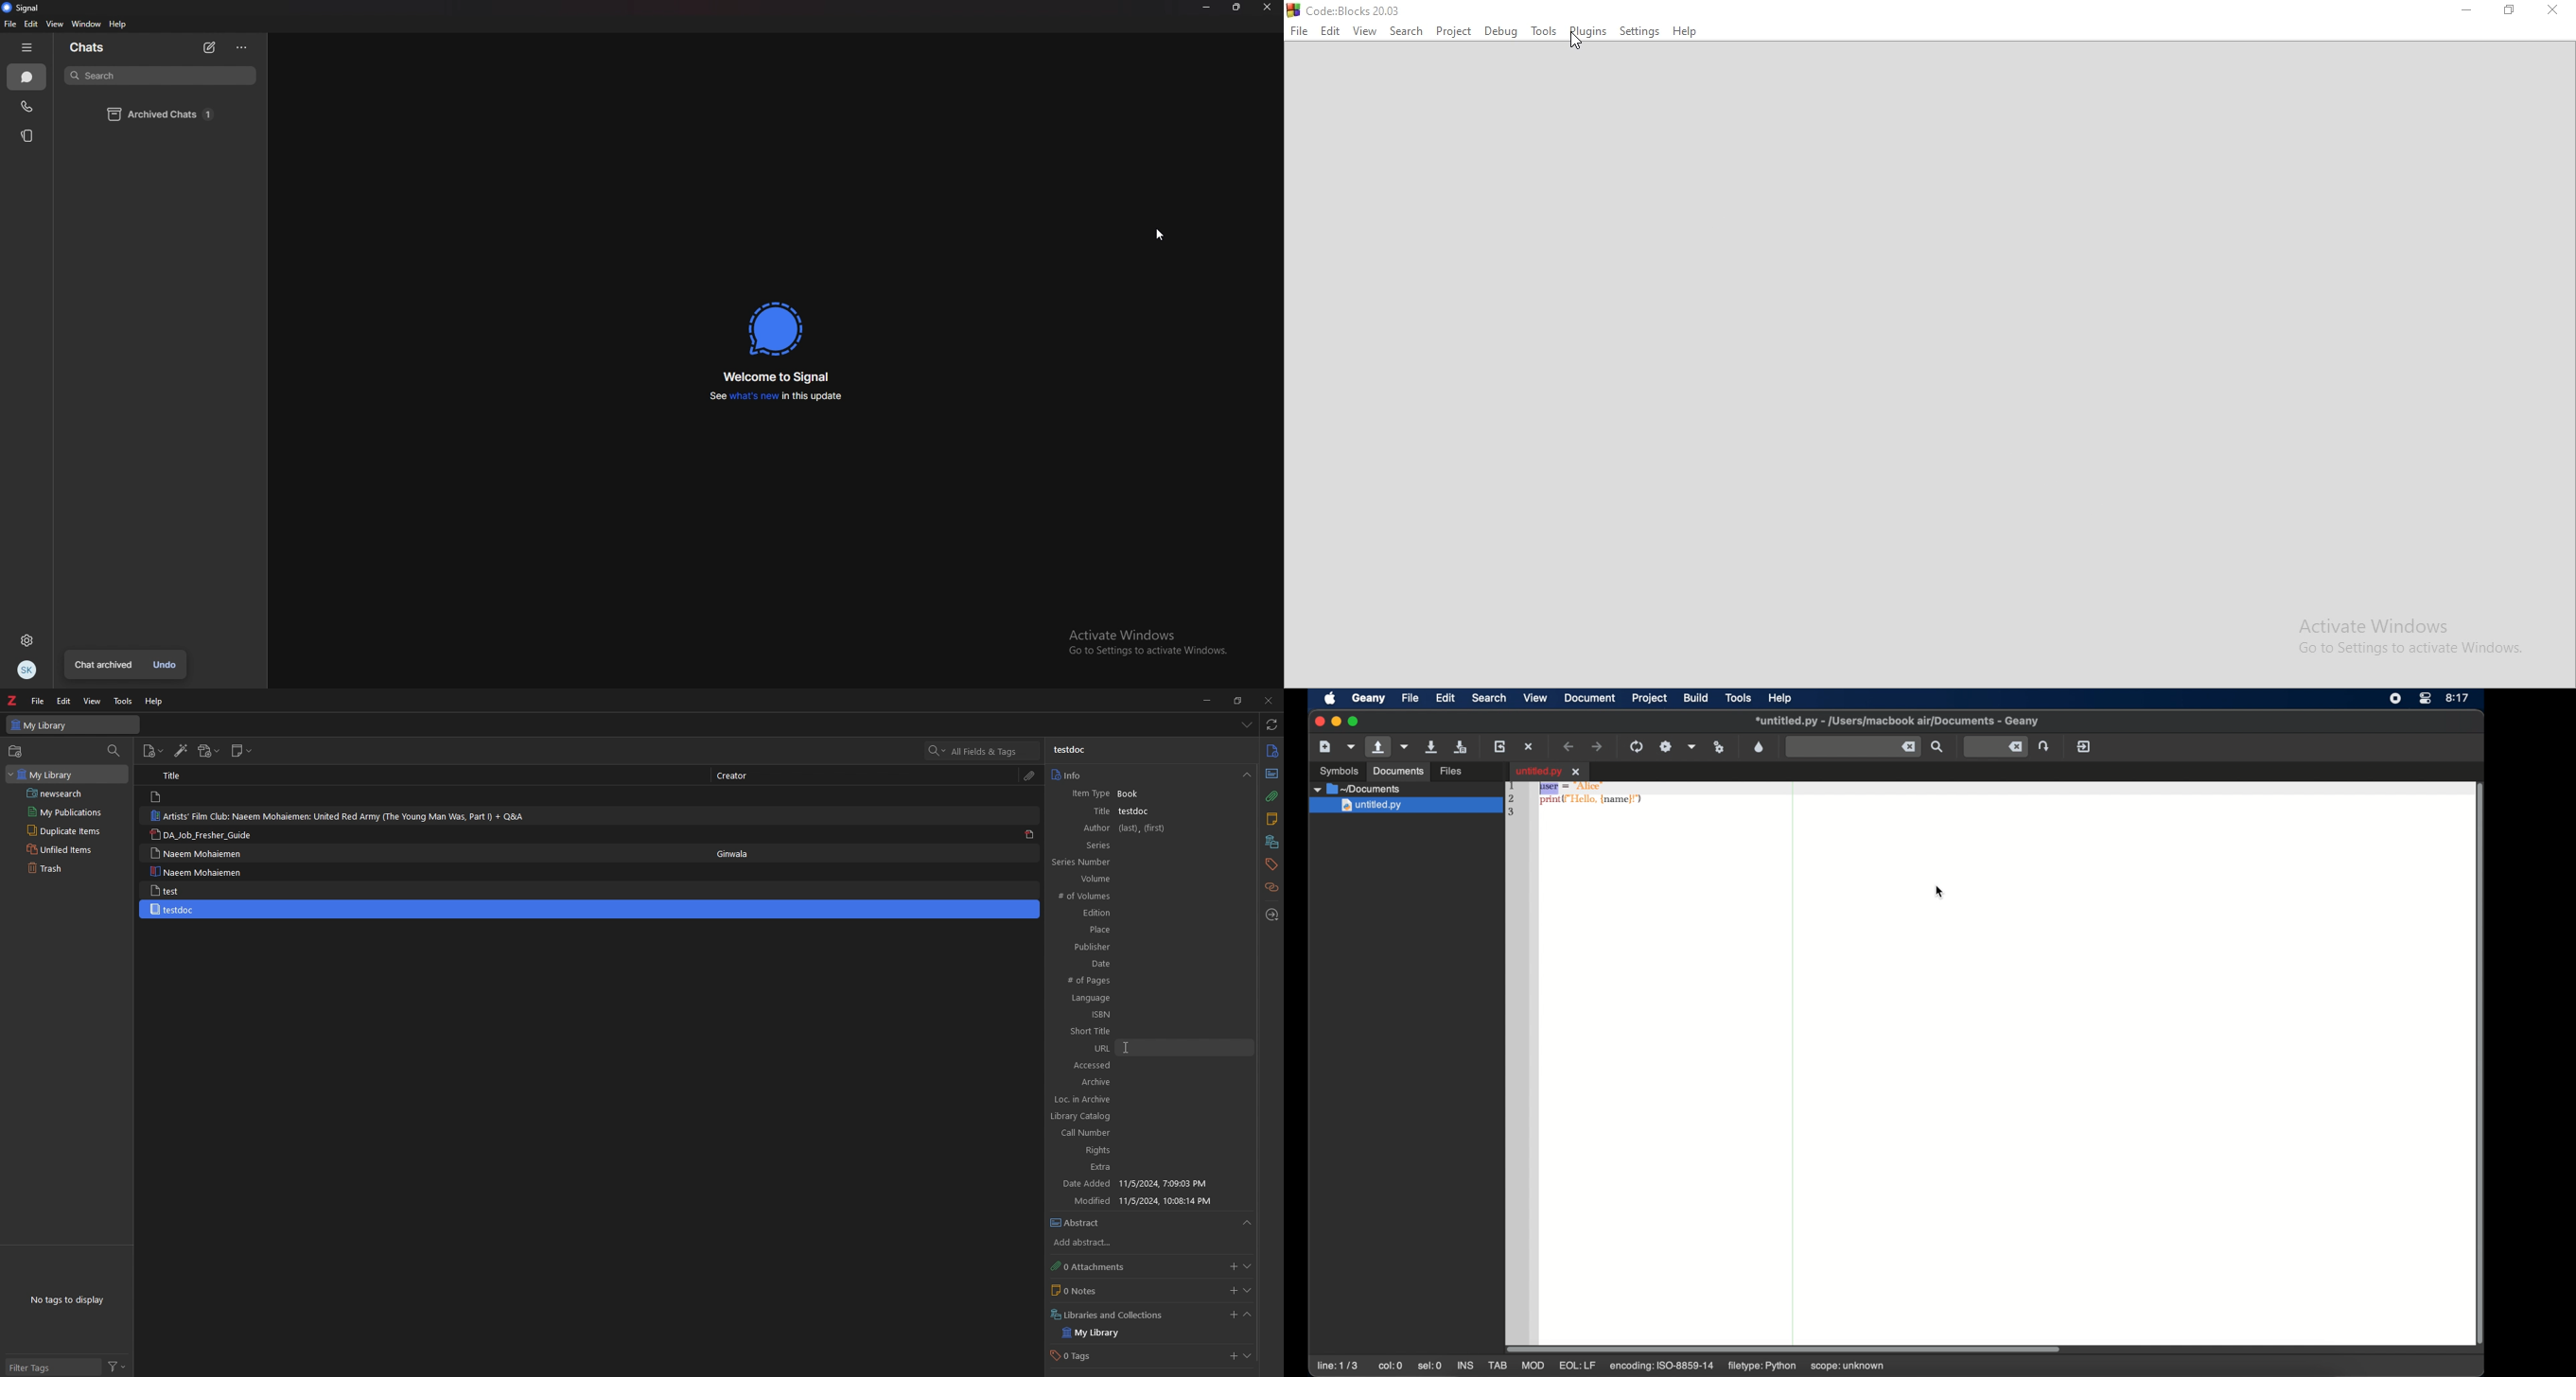 The image size is (2576, 1400). What do you see at coordinates (1143, 1134) in the screenshot?
I see `Call Number` at bounding box center [1143, 1134].